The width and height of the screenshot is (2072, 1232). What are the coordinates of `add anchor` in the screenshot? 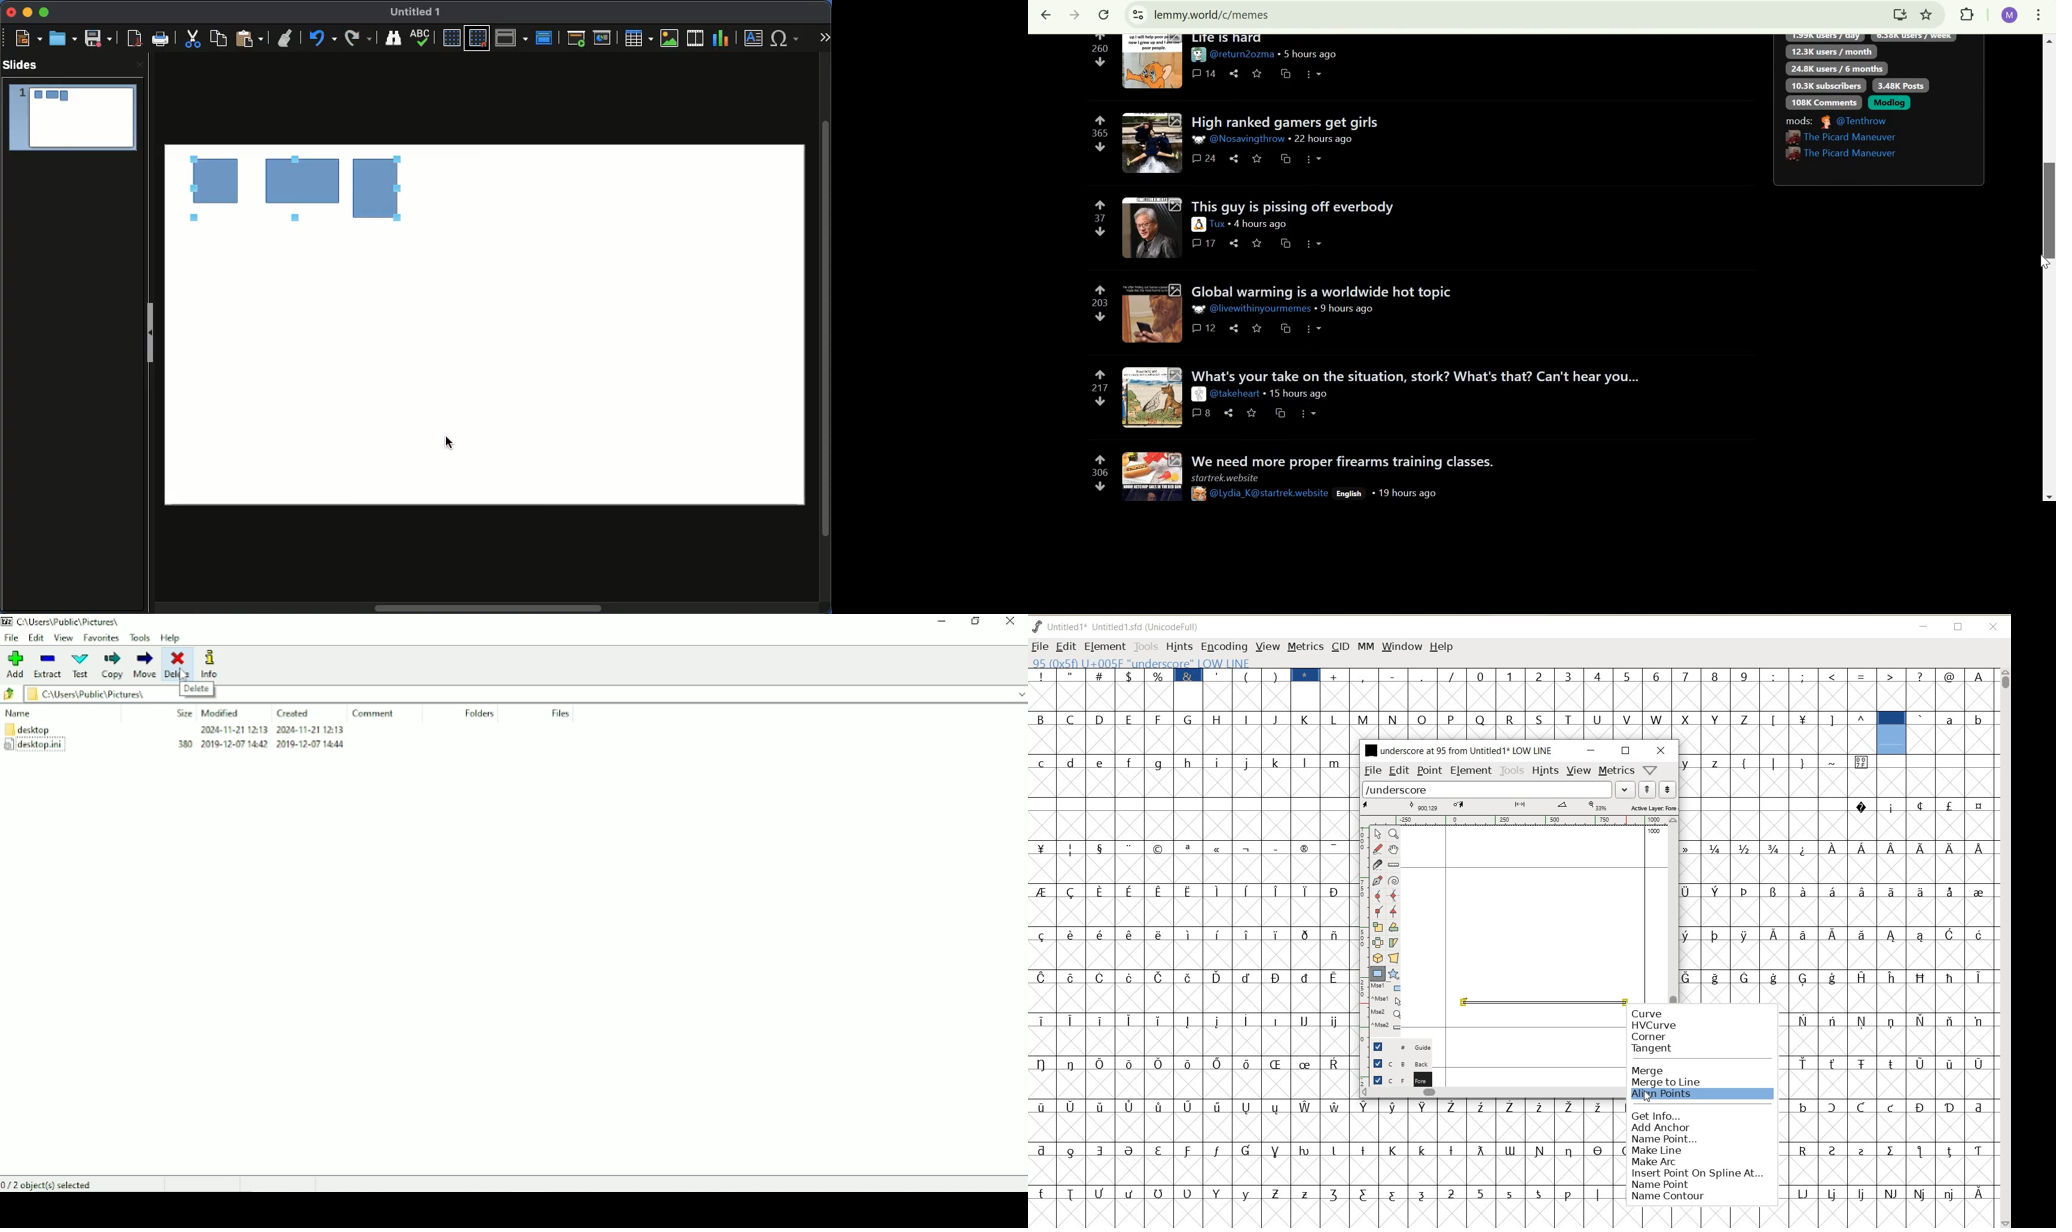 It's located at (1698, 1126).